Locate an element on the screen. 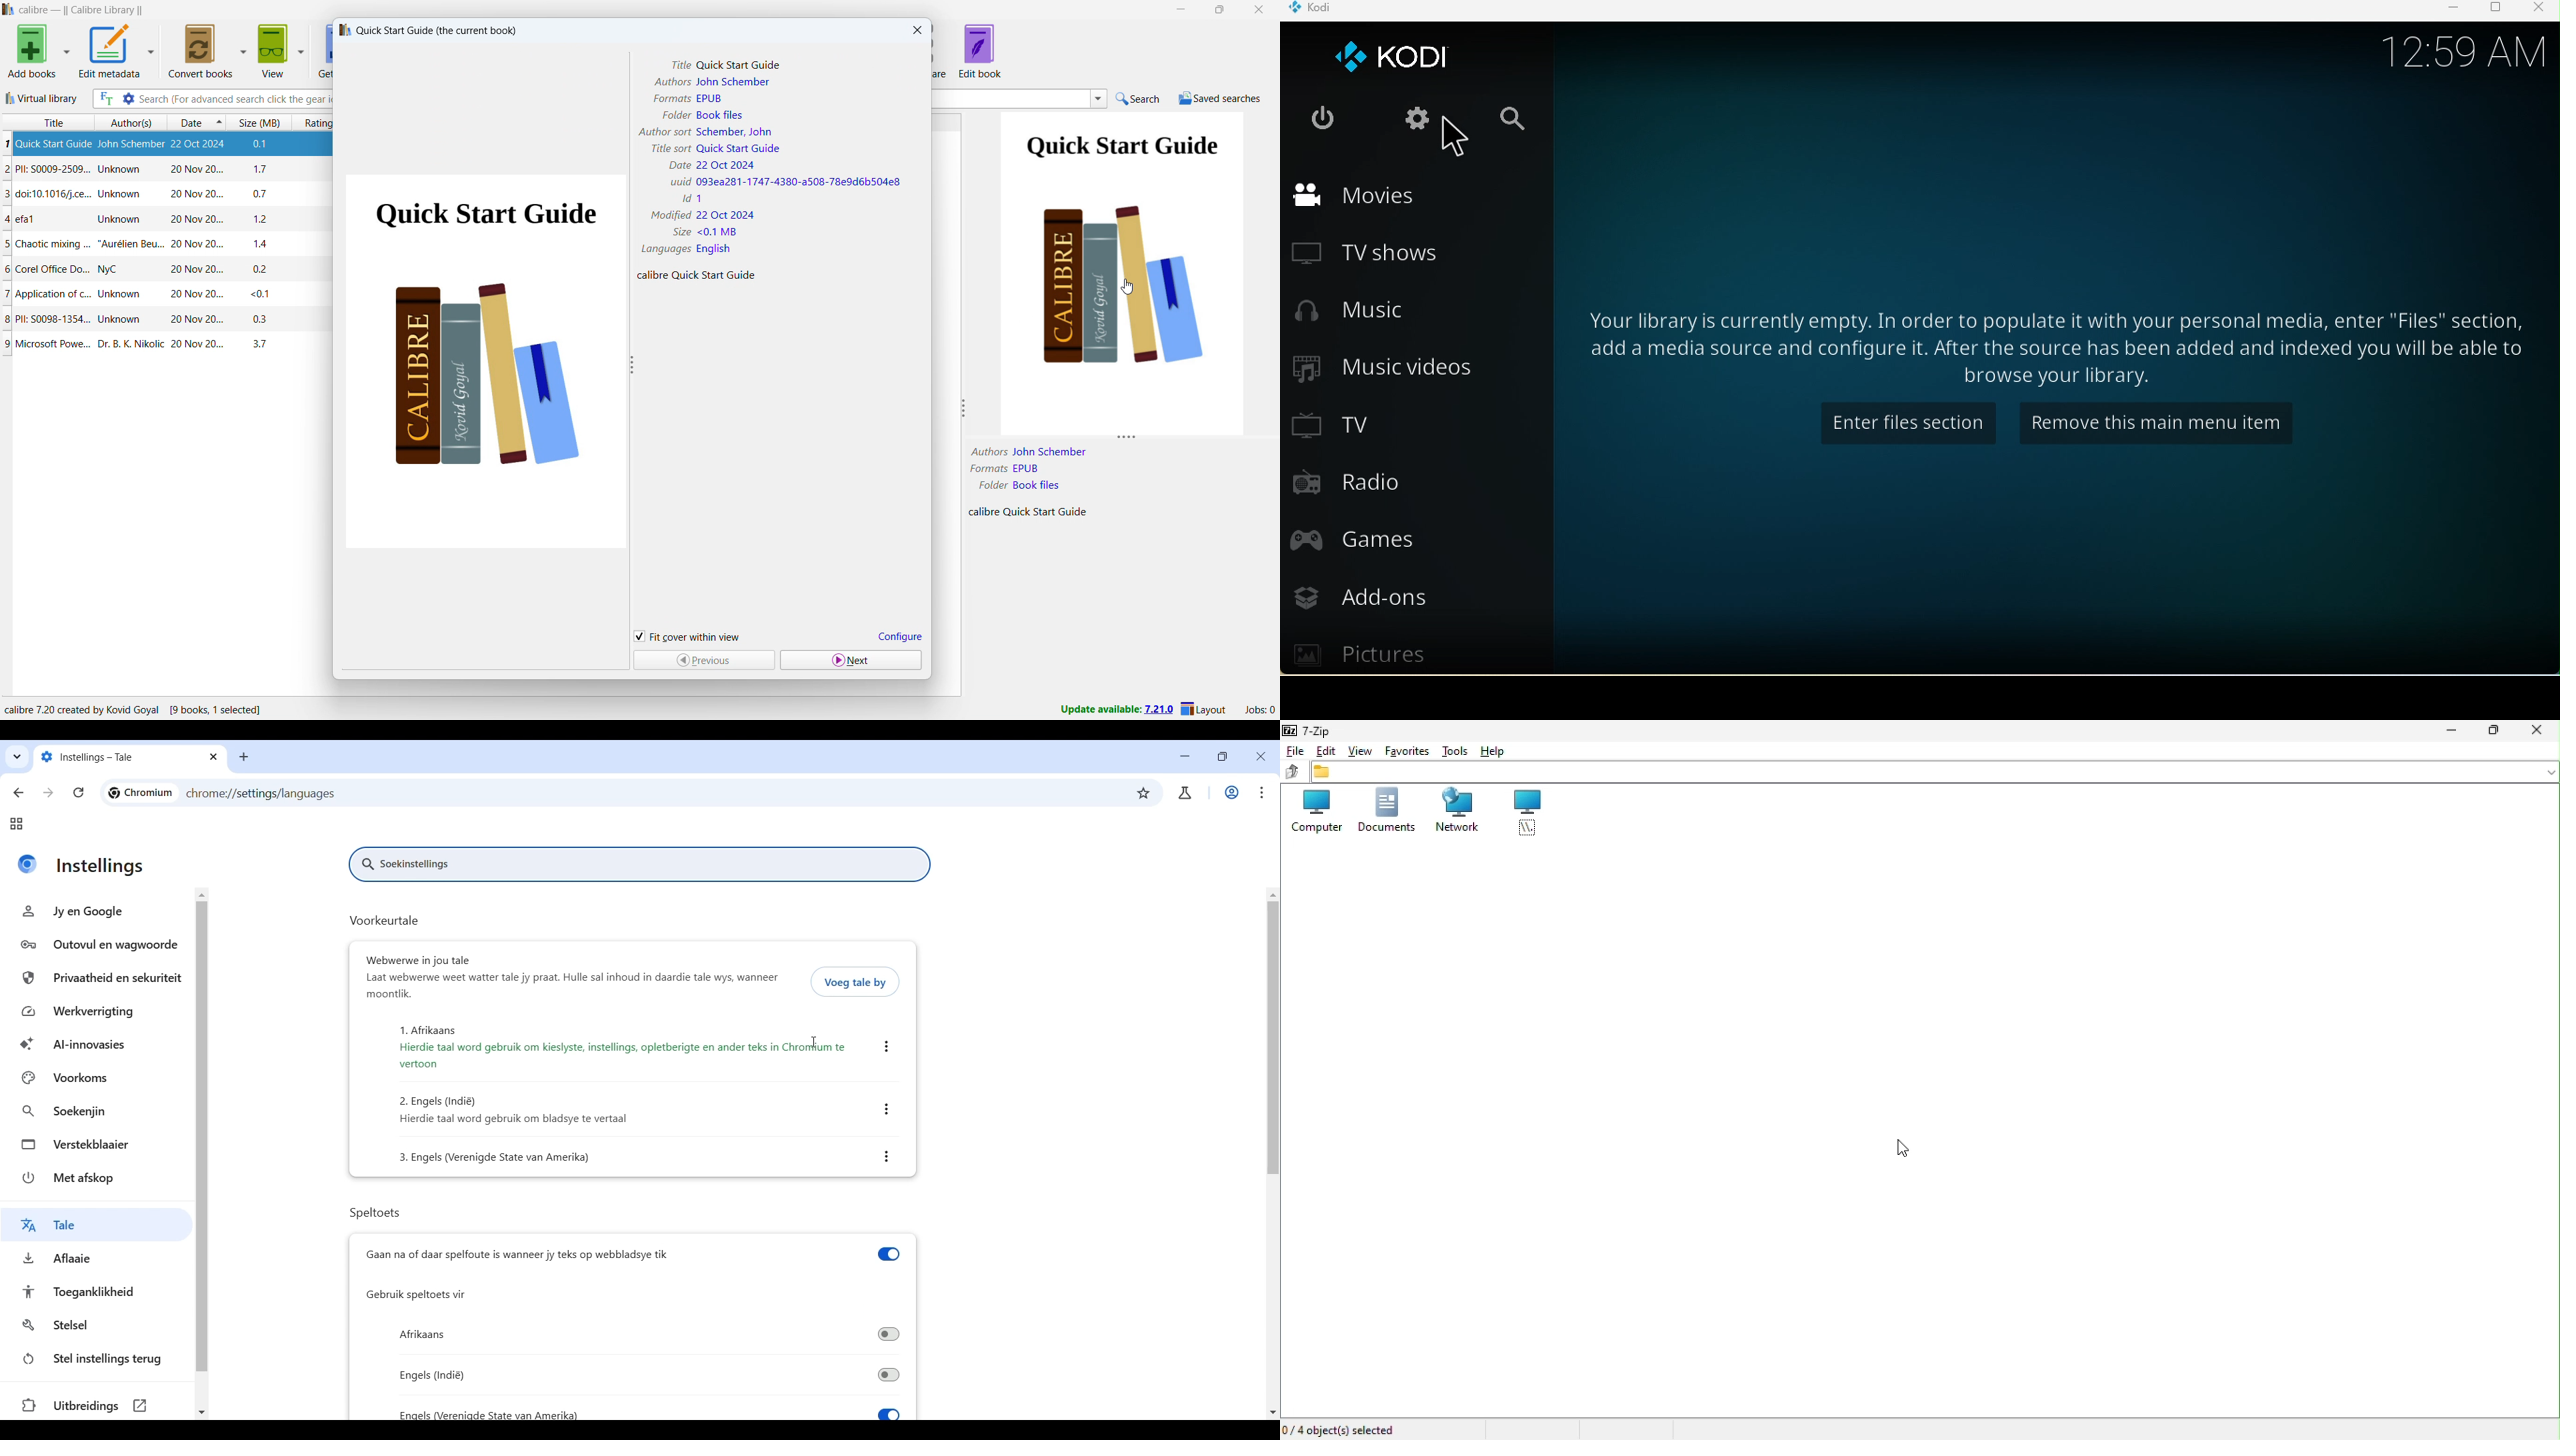  22 Oct 2024 is located at coordinates (725, 165).